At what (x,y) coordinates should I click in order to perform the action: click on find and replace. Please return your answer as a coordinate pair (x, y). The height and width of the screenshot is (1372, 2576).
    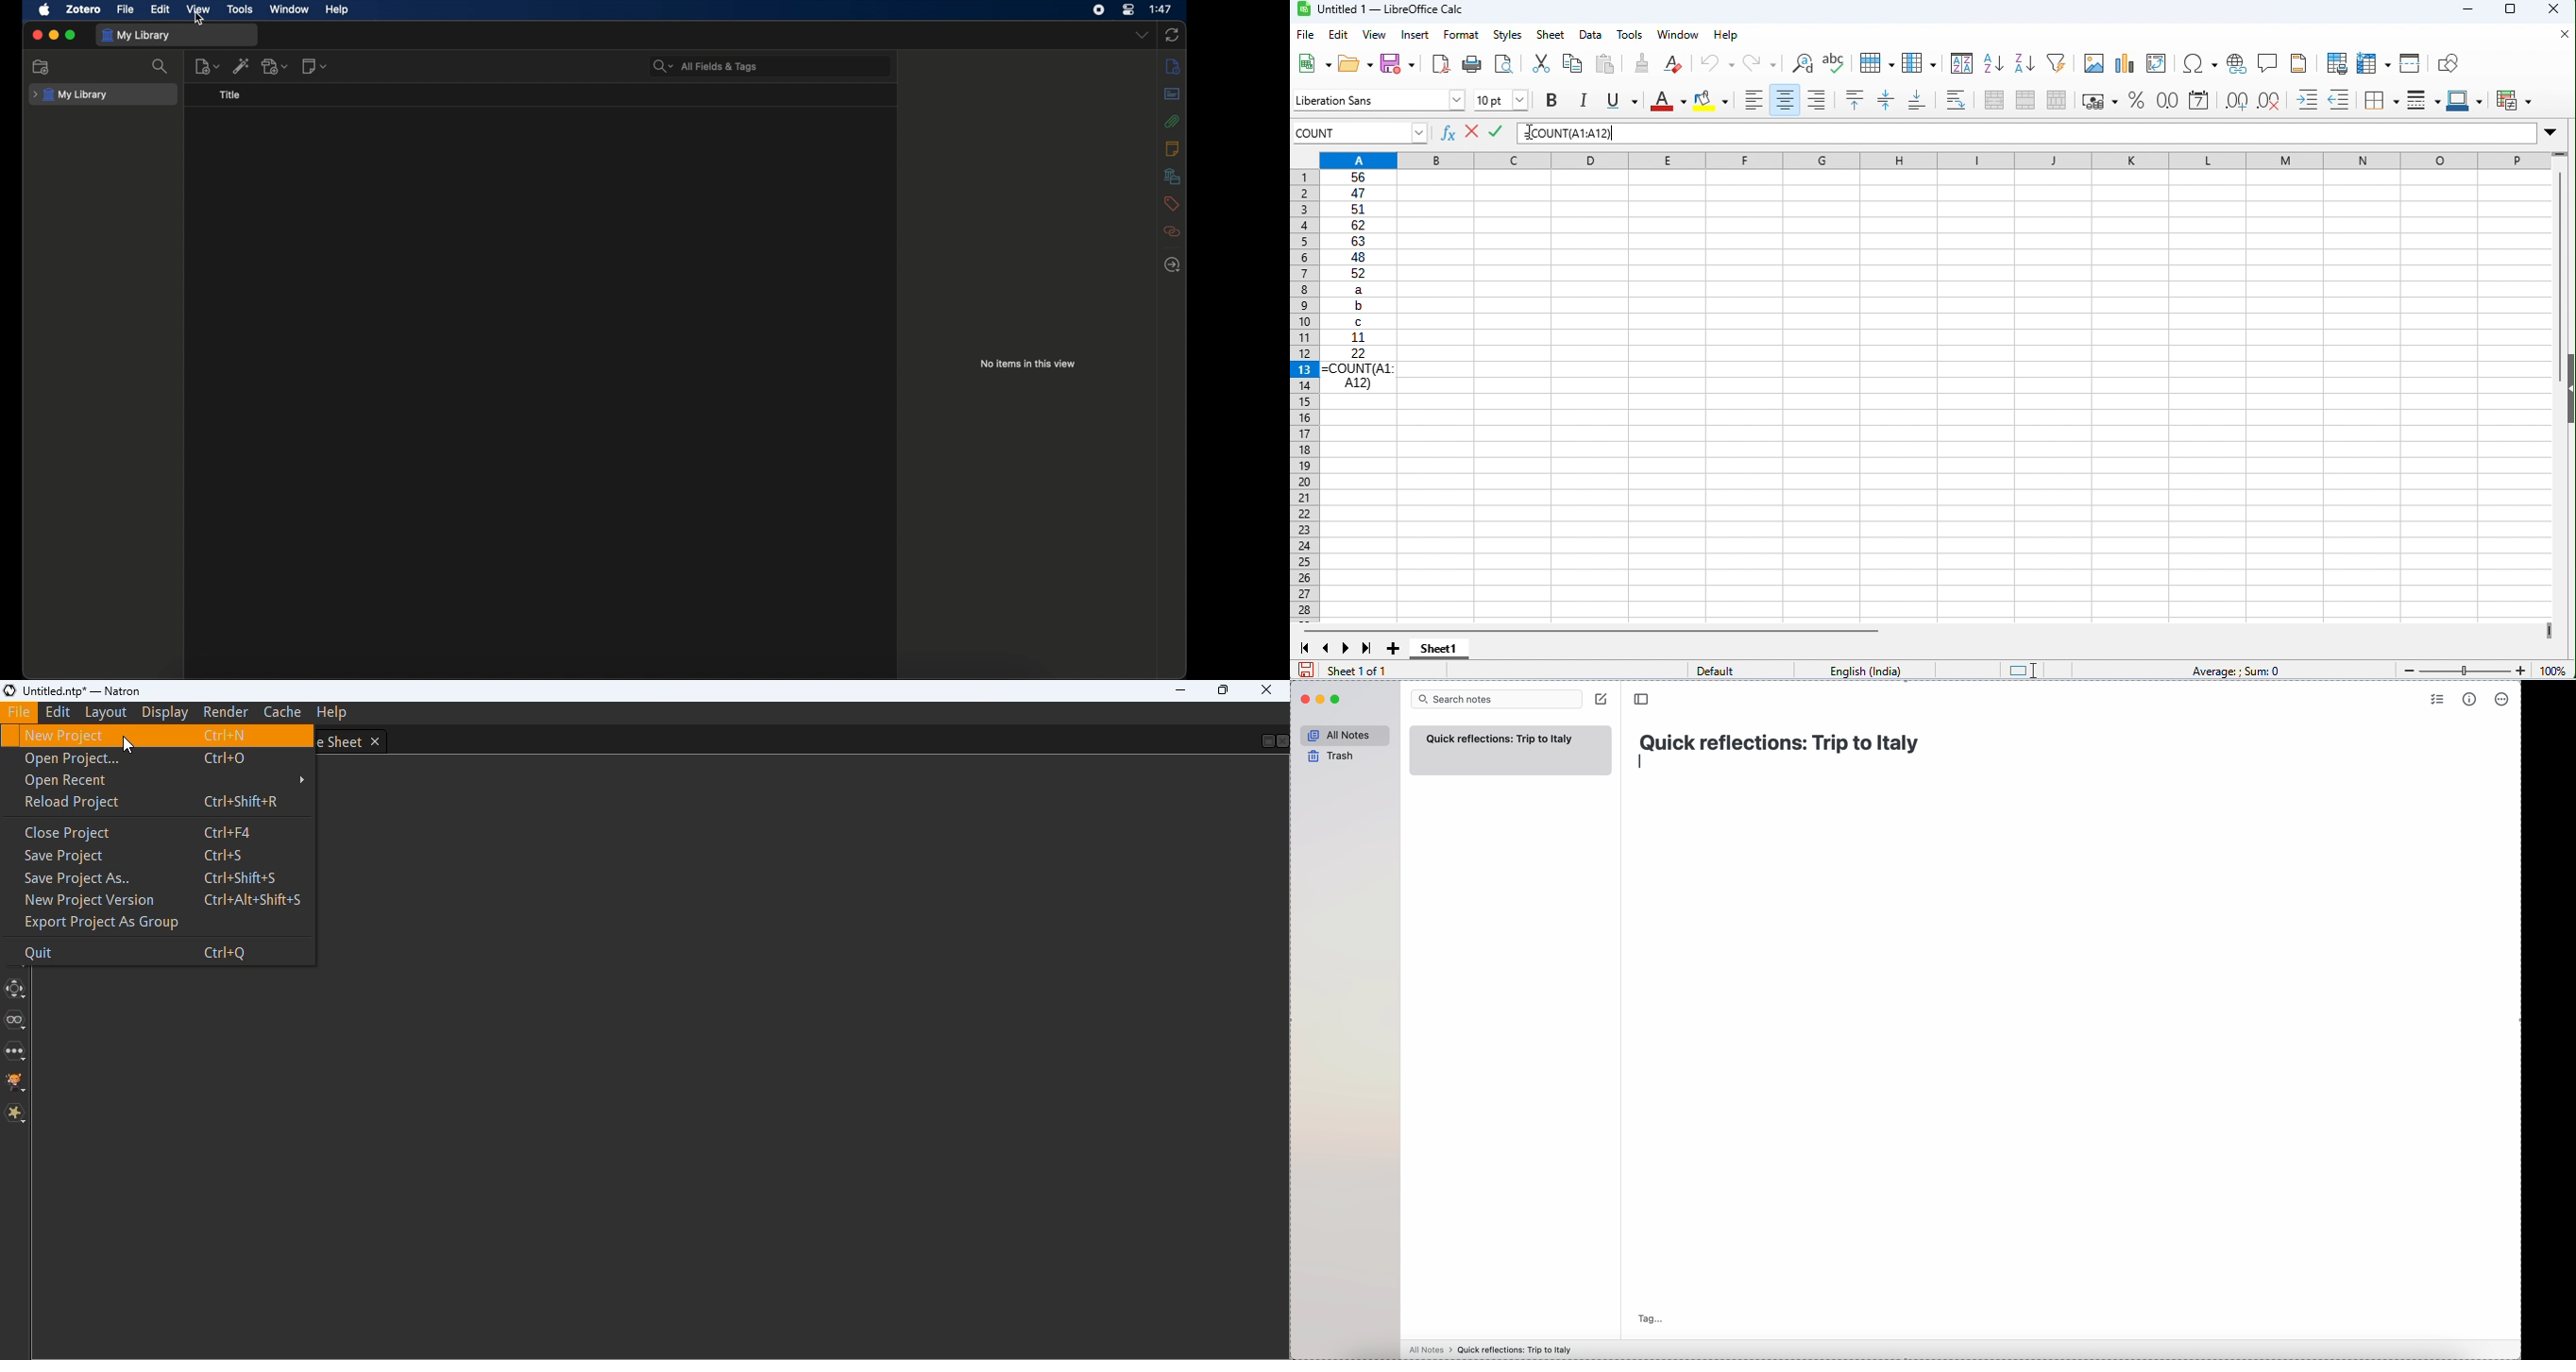
    Looking at the image, I should click on (1801, 63).